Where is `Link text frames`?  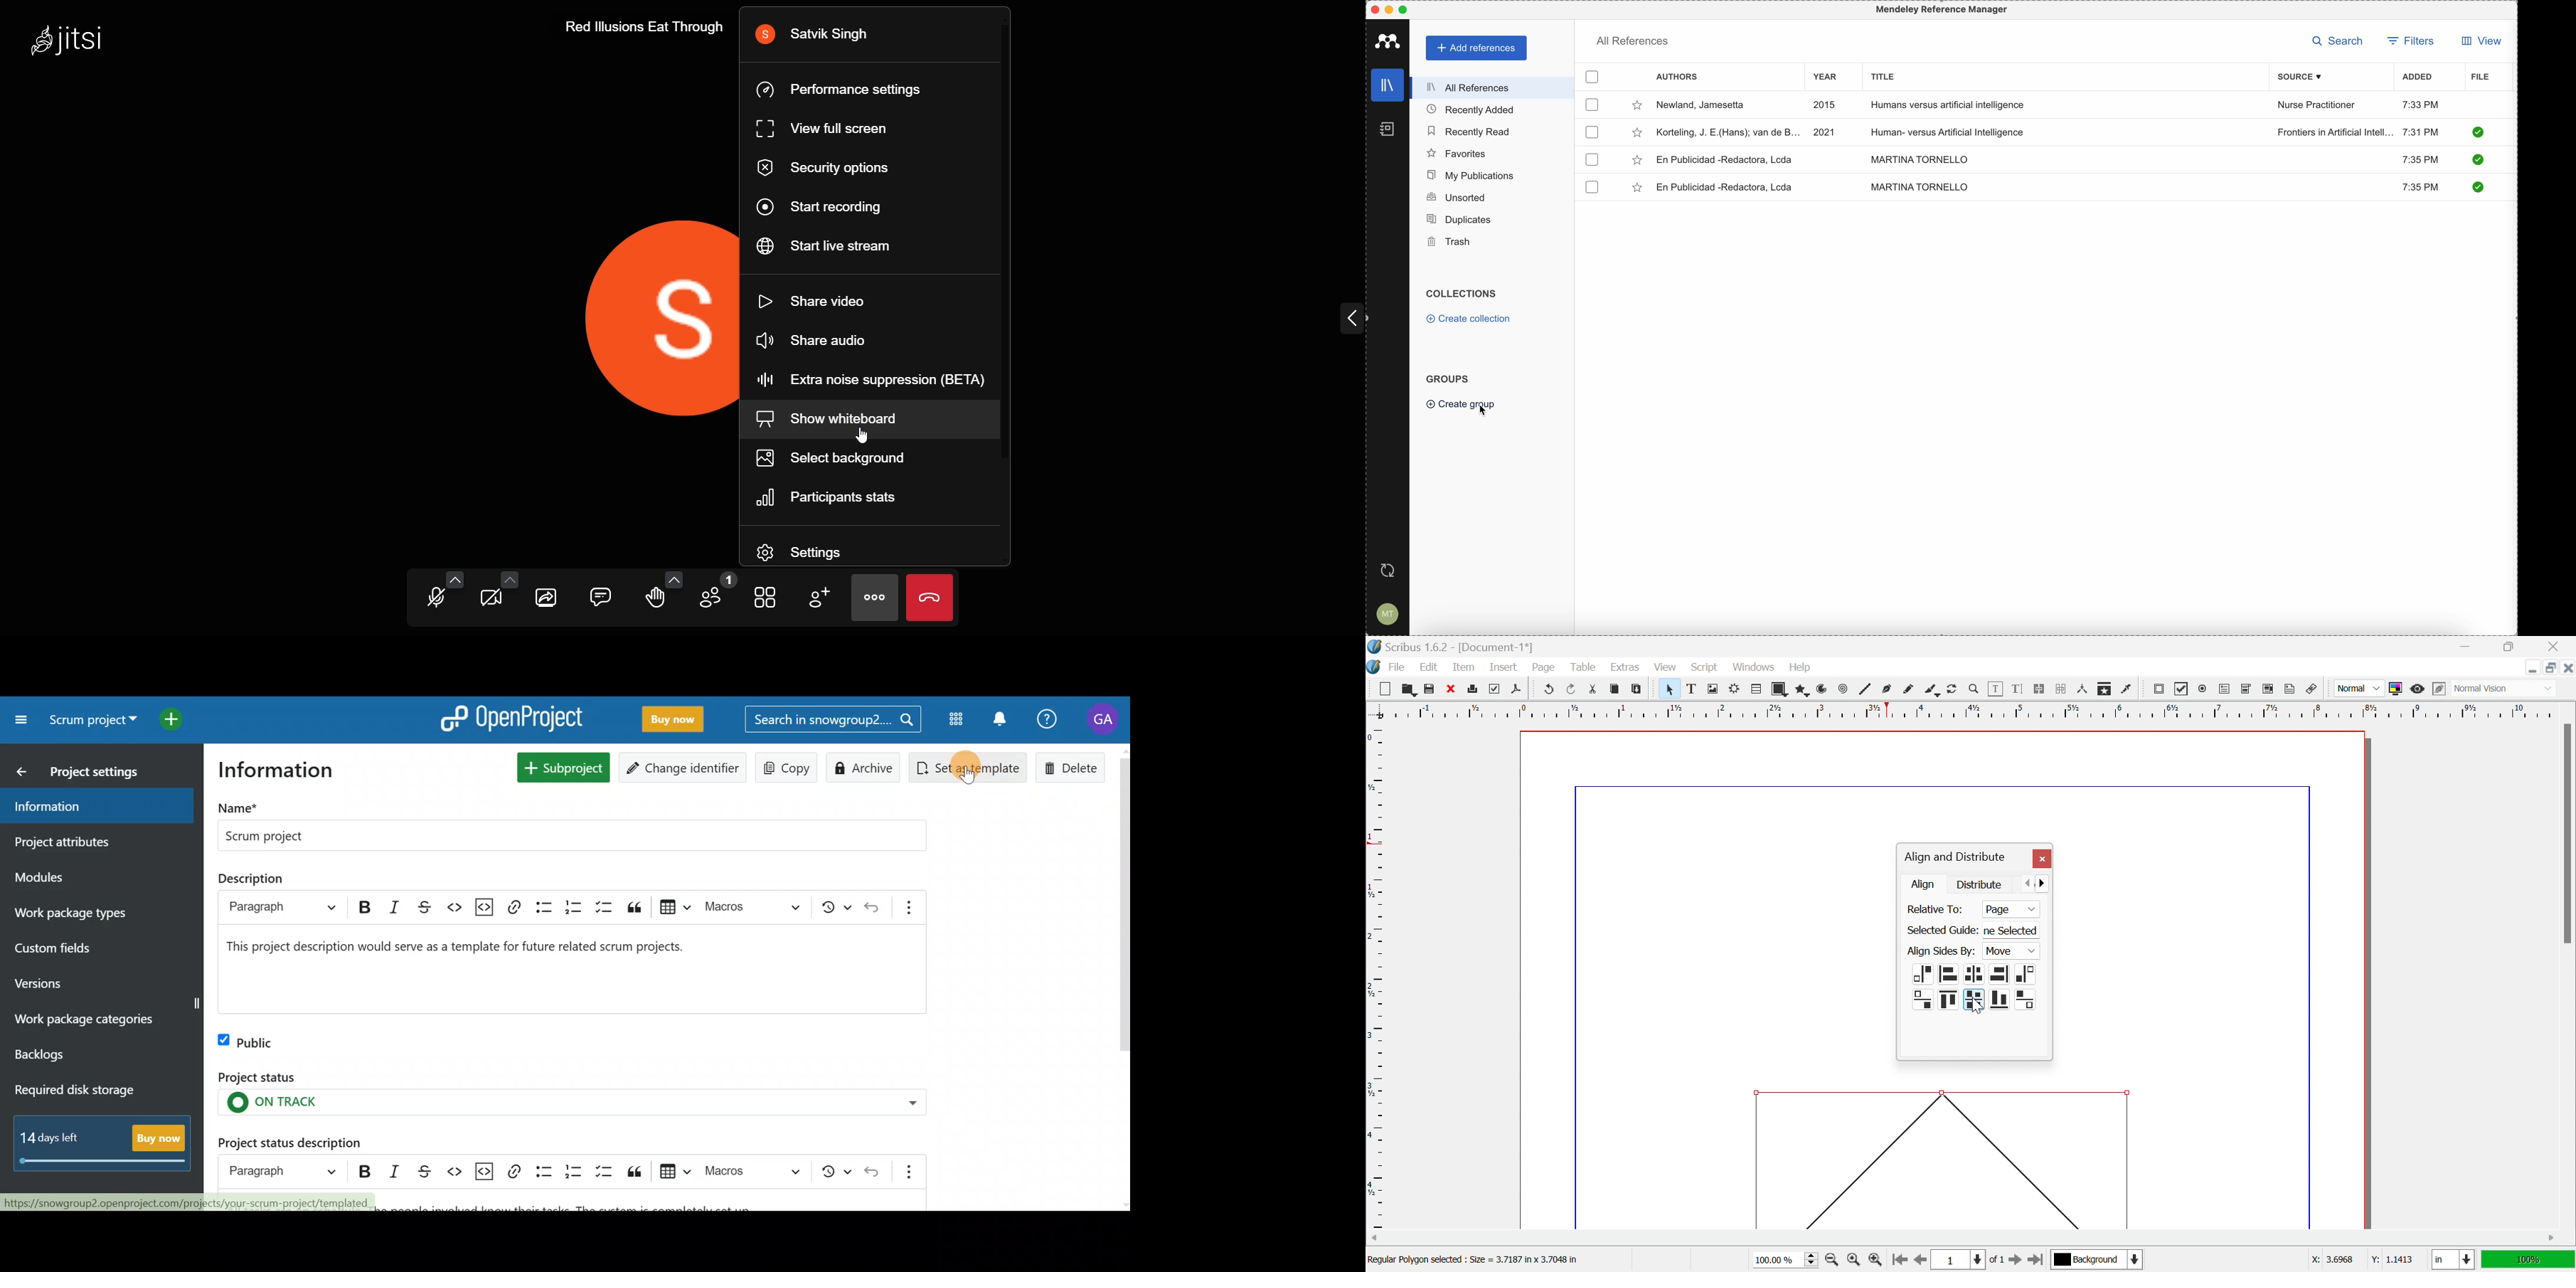
Link text frames is located at coordinates (2039, 689).